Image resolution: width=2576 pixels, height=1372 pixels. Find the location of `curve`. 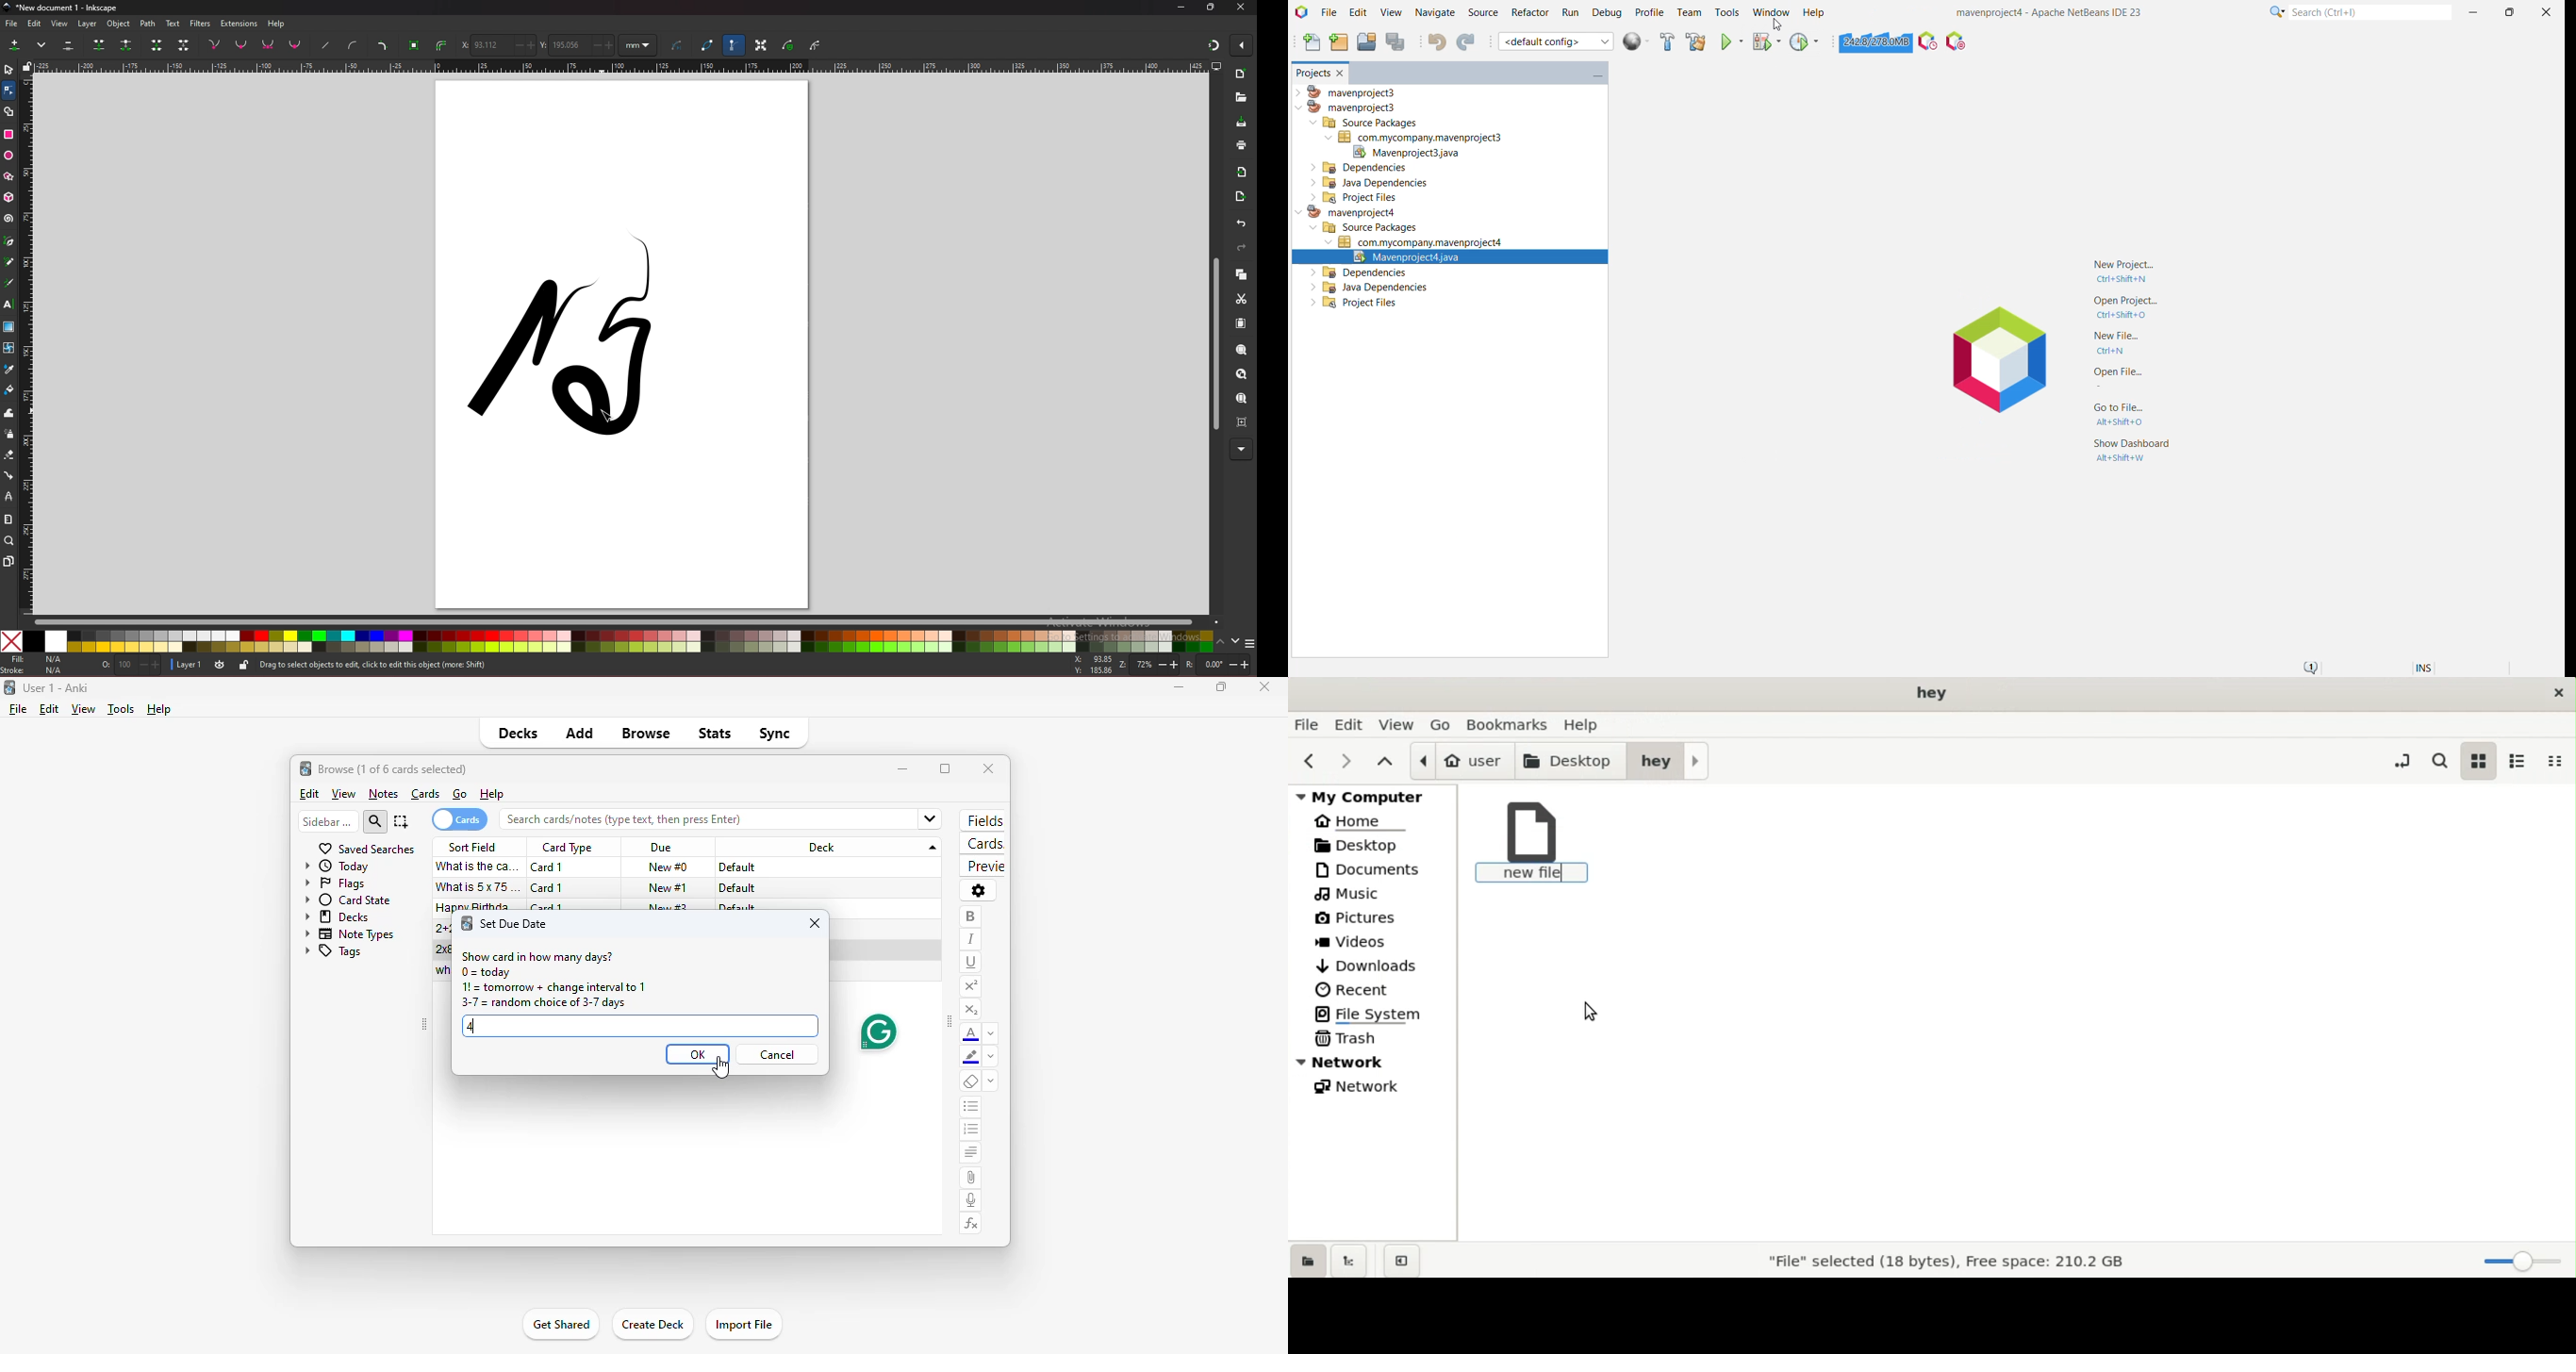

curve is located at coordinates (679, 43).